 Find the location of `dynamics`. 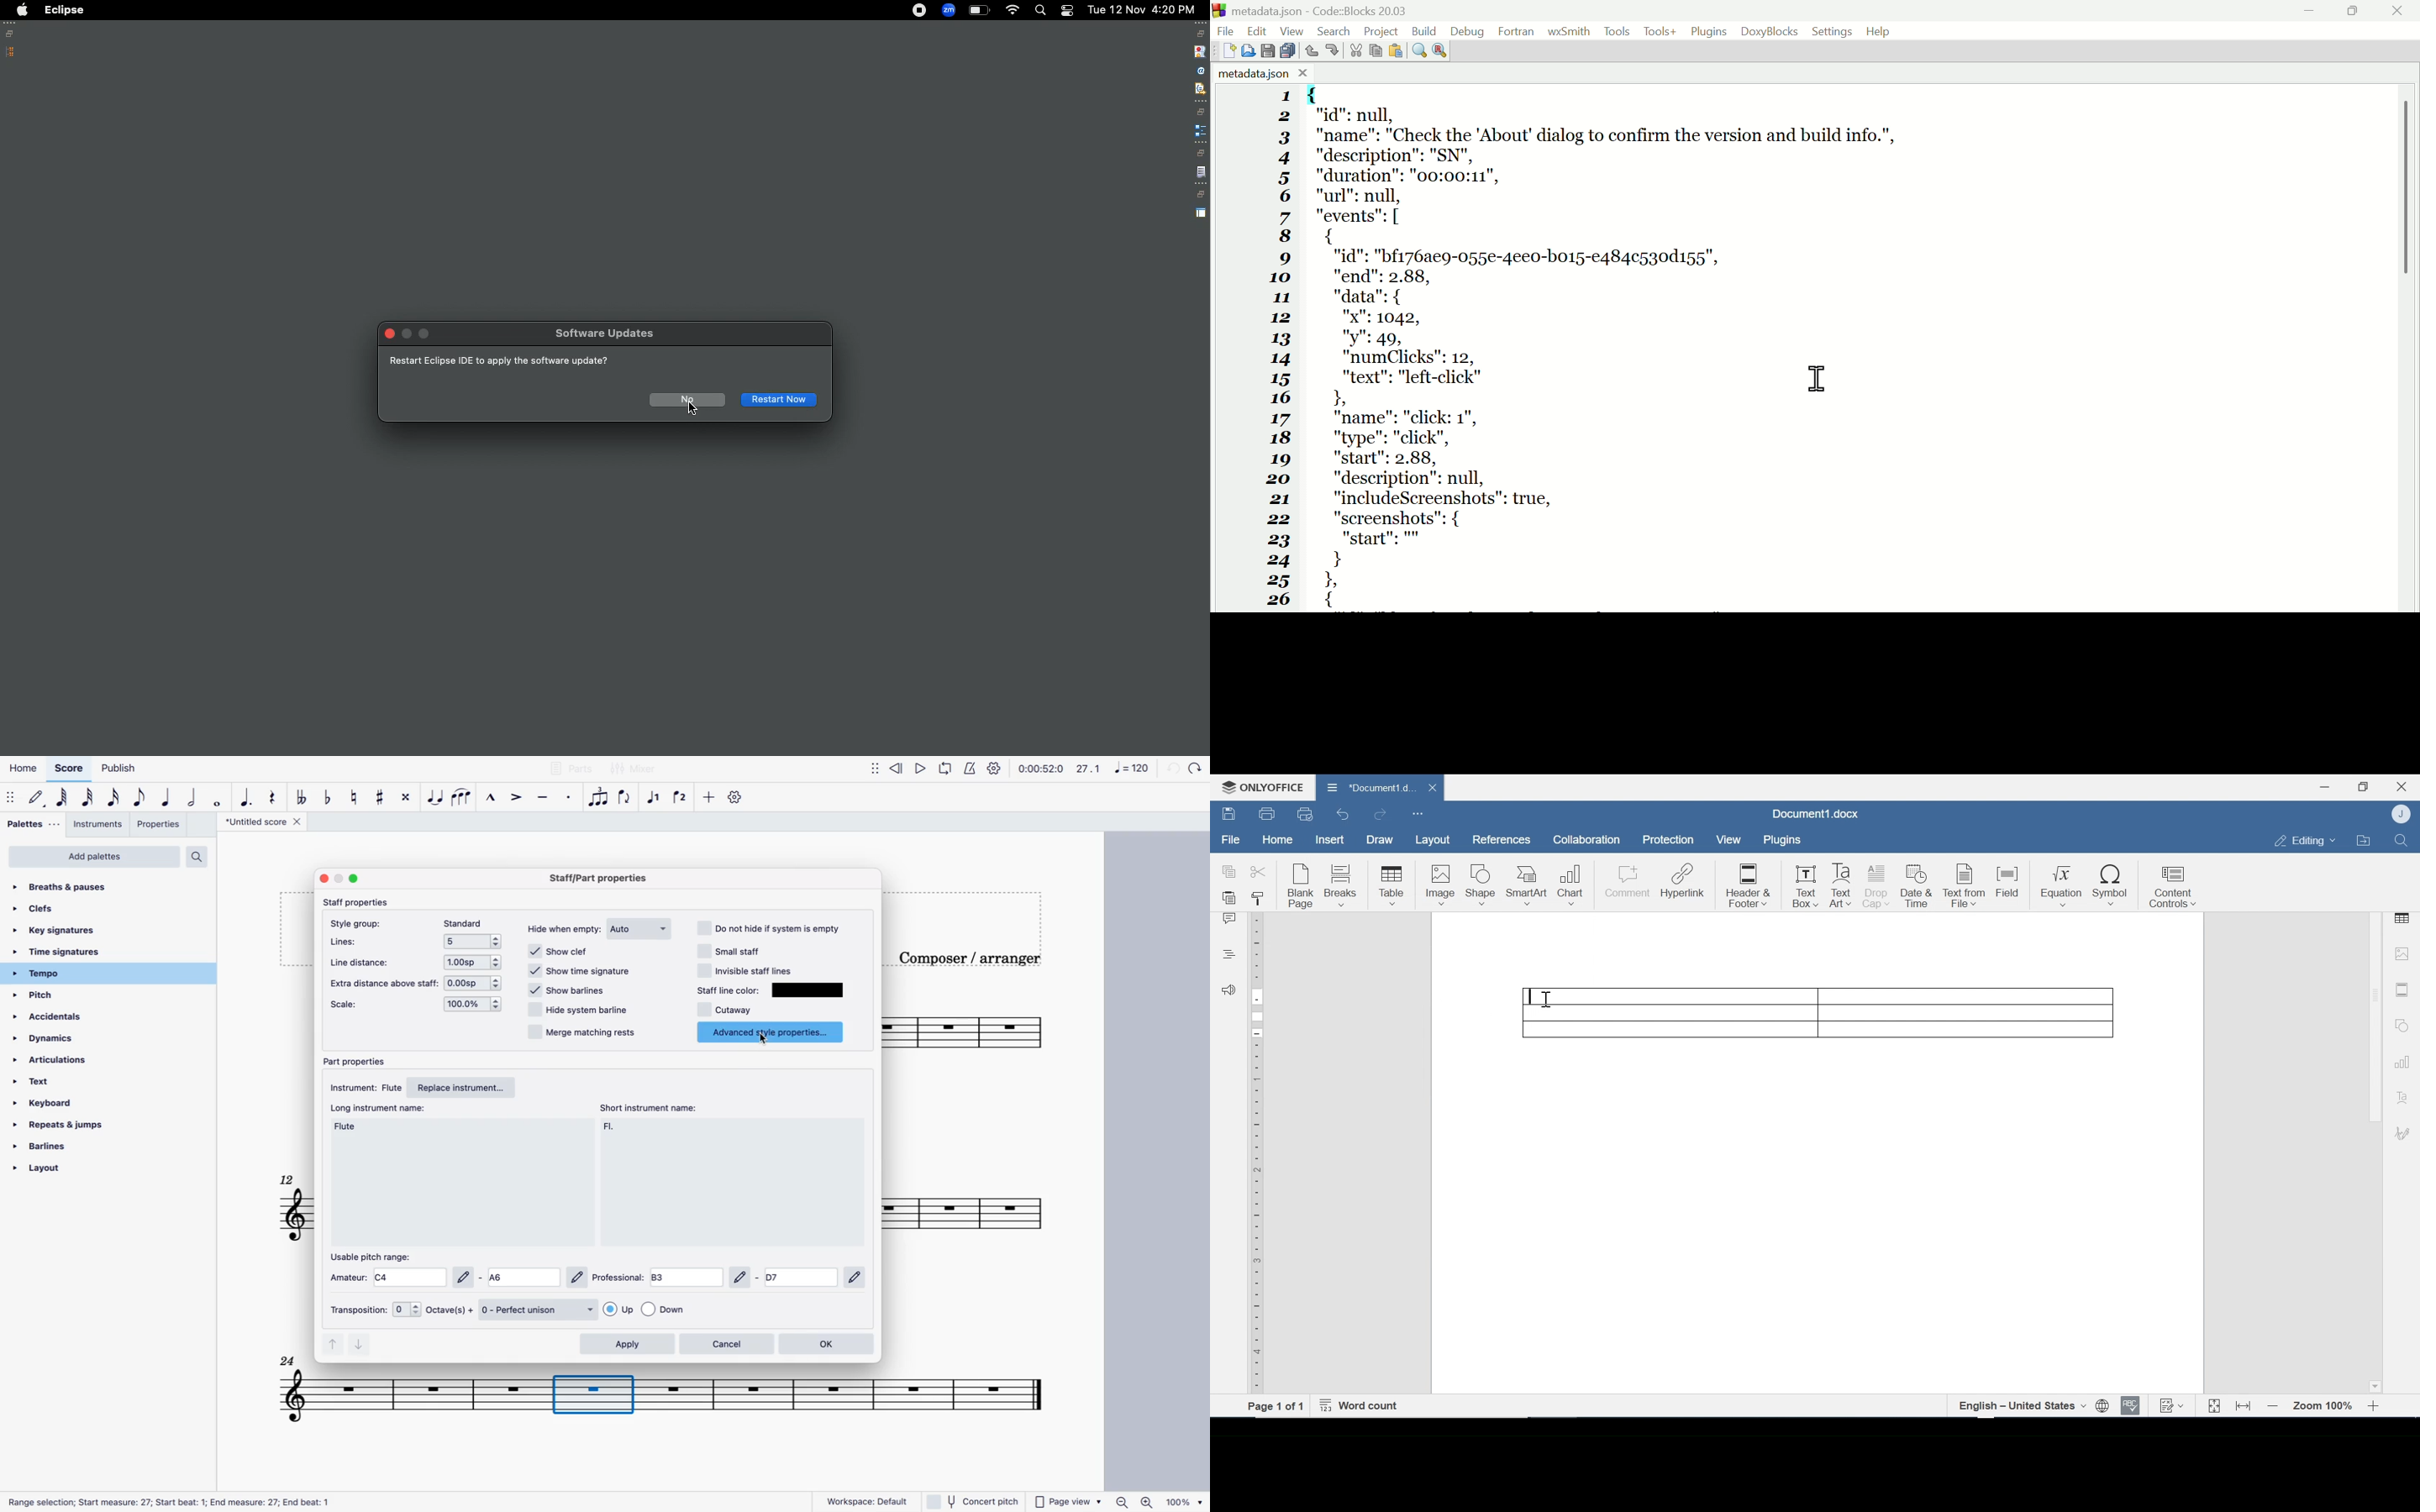

dynamics is located at coordinates (53, 1039).